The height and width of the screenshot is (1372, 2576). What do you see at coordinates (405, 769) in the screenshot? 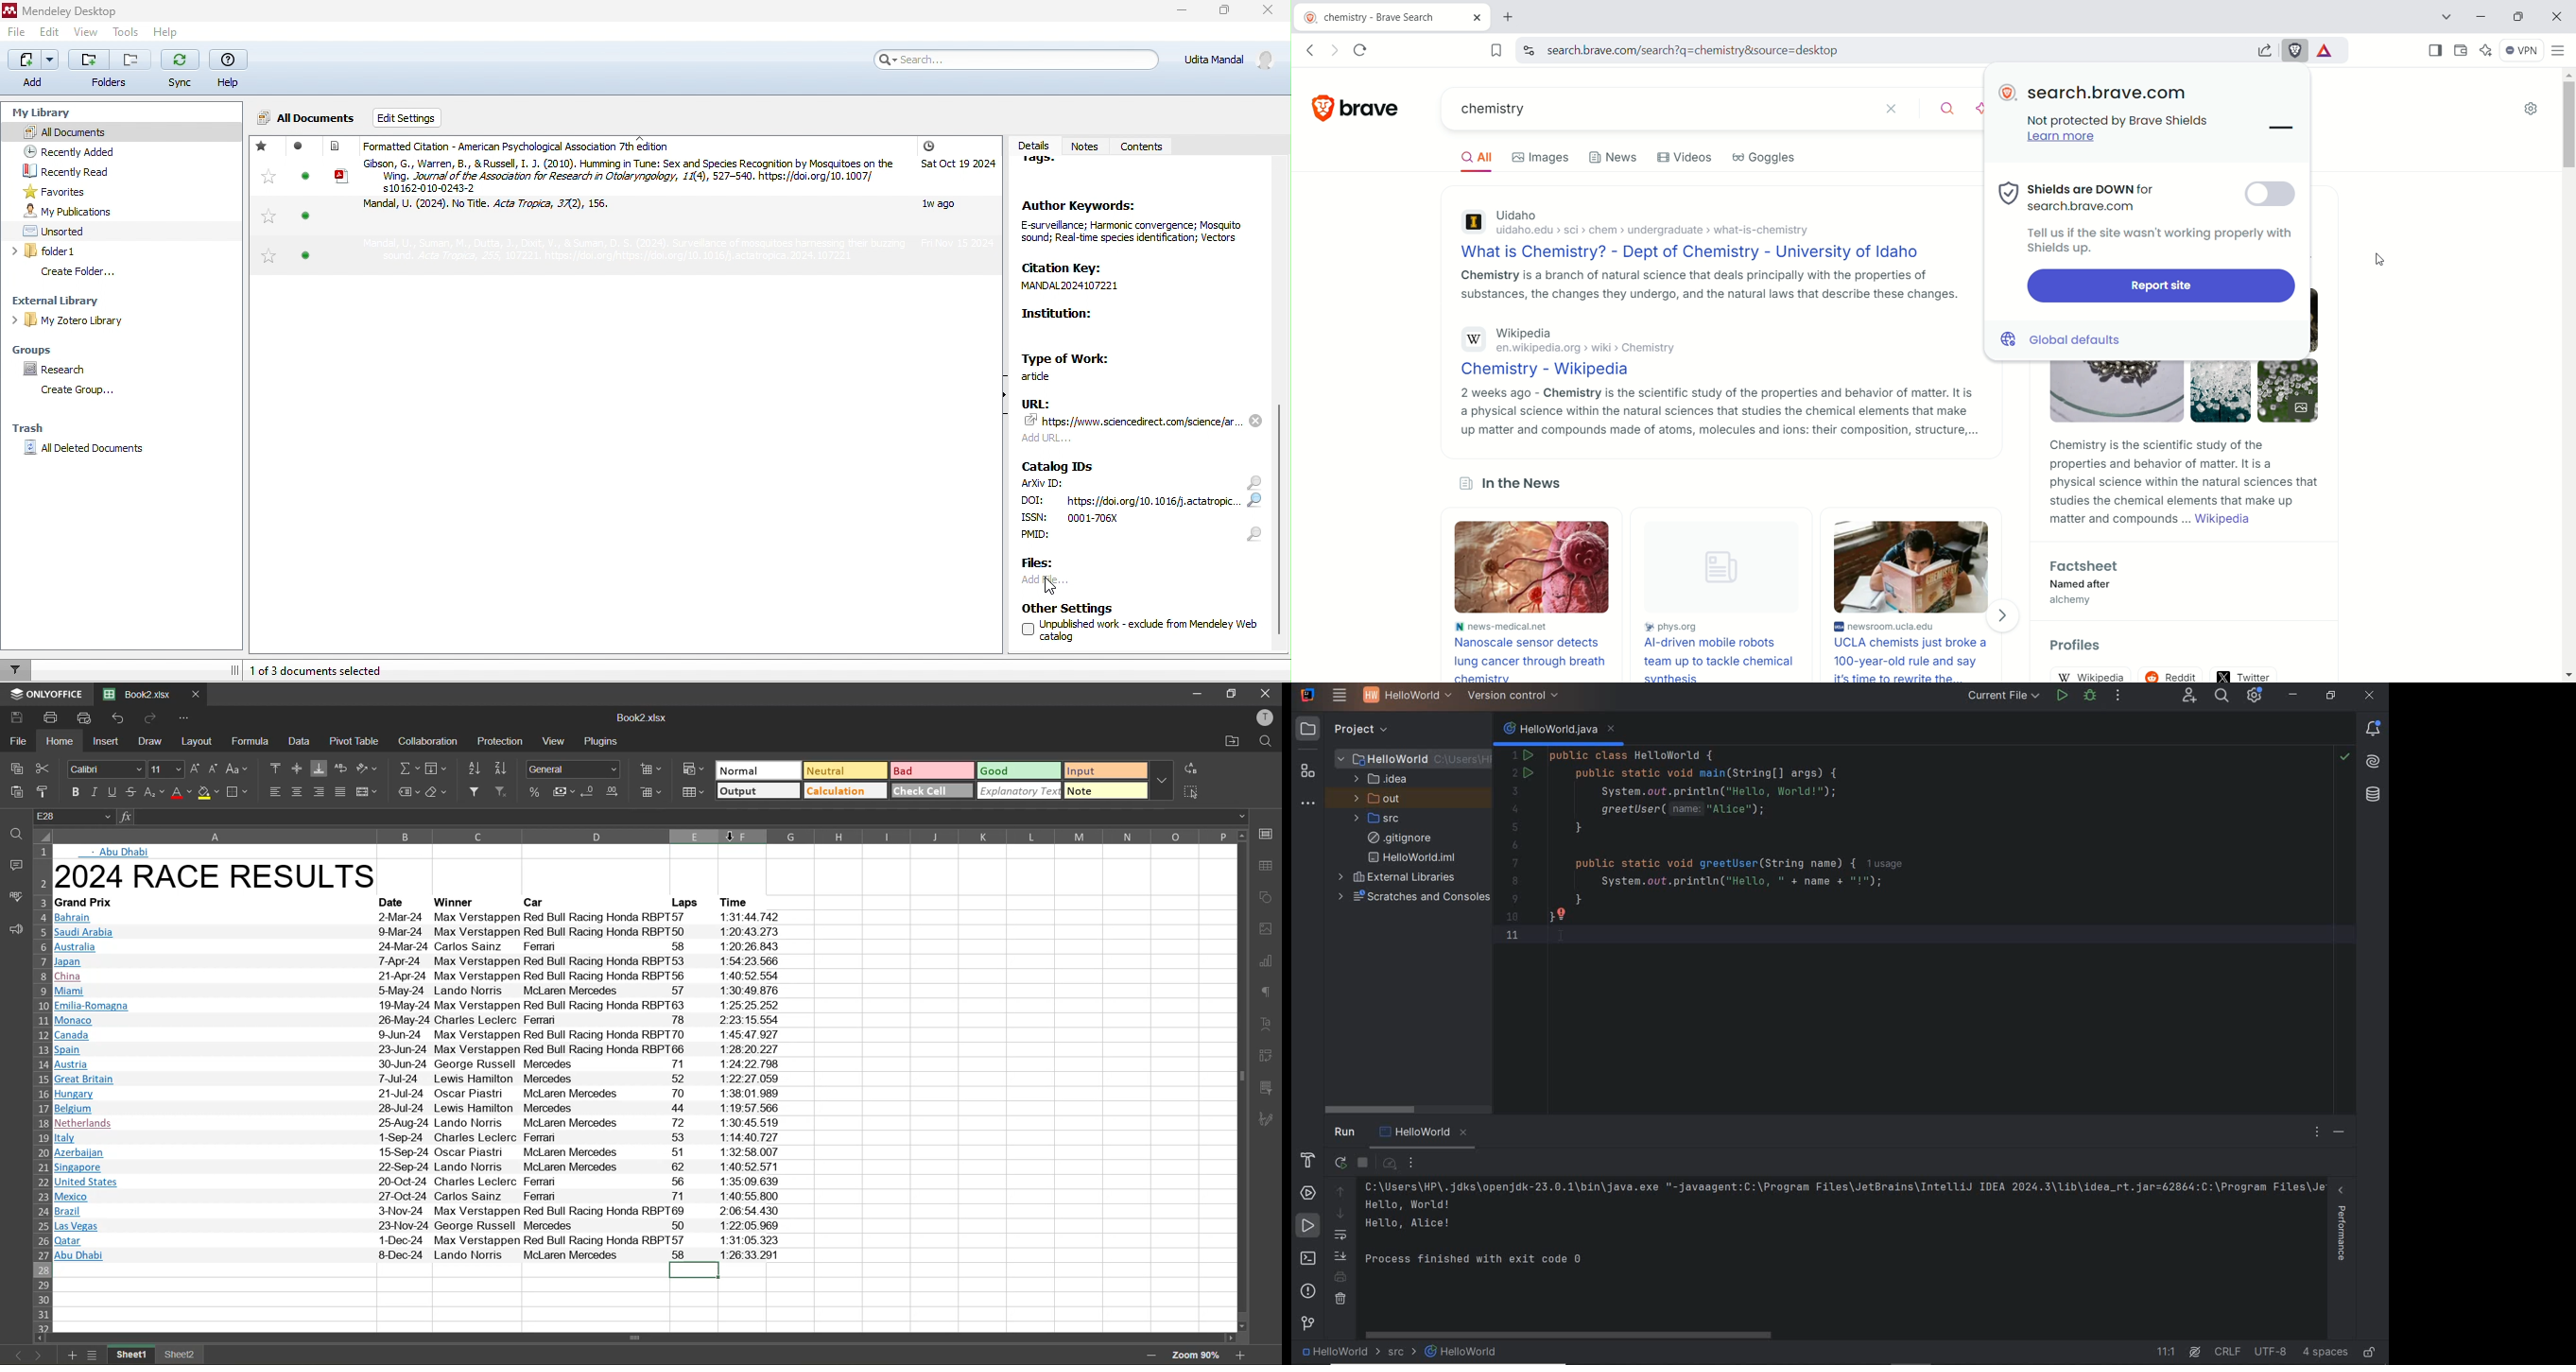
I see `summation` at bounding box center [405, 769].